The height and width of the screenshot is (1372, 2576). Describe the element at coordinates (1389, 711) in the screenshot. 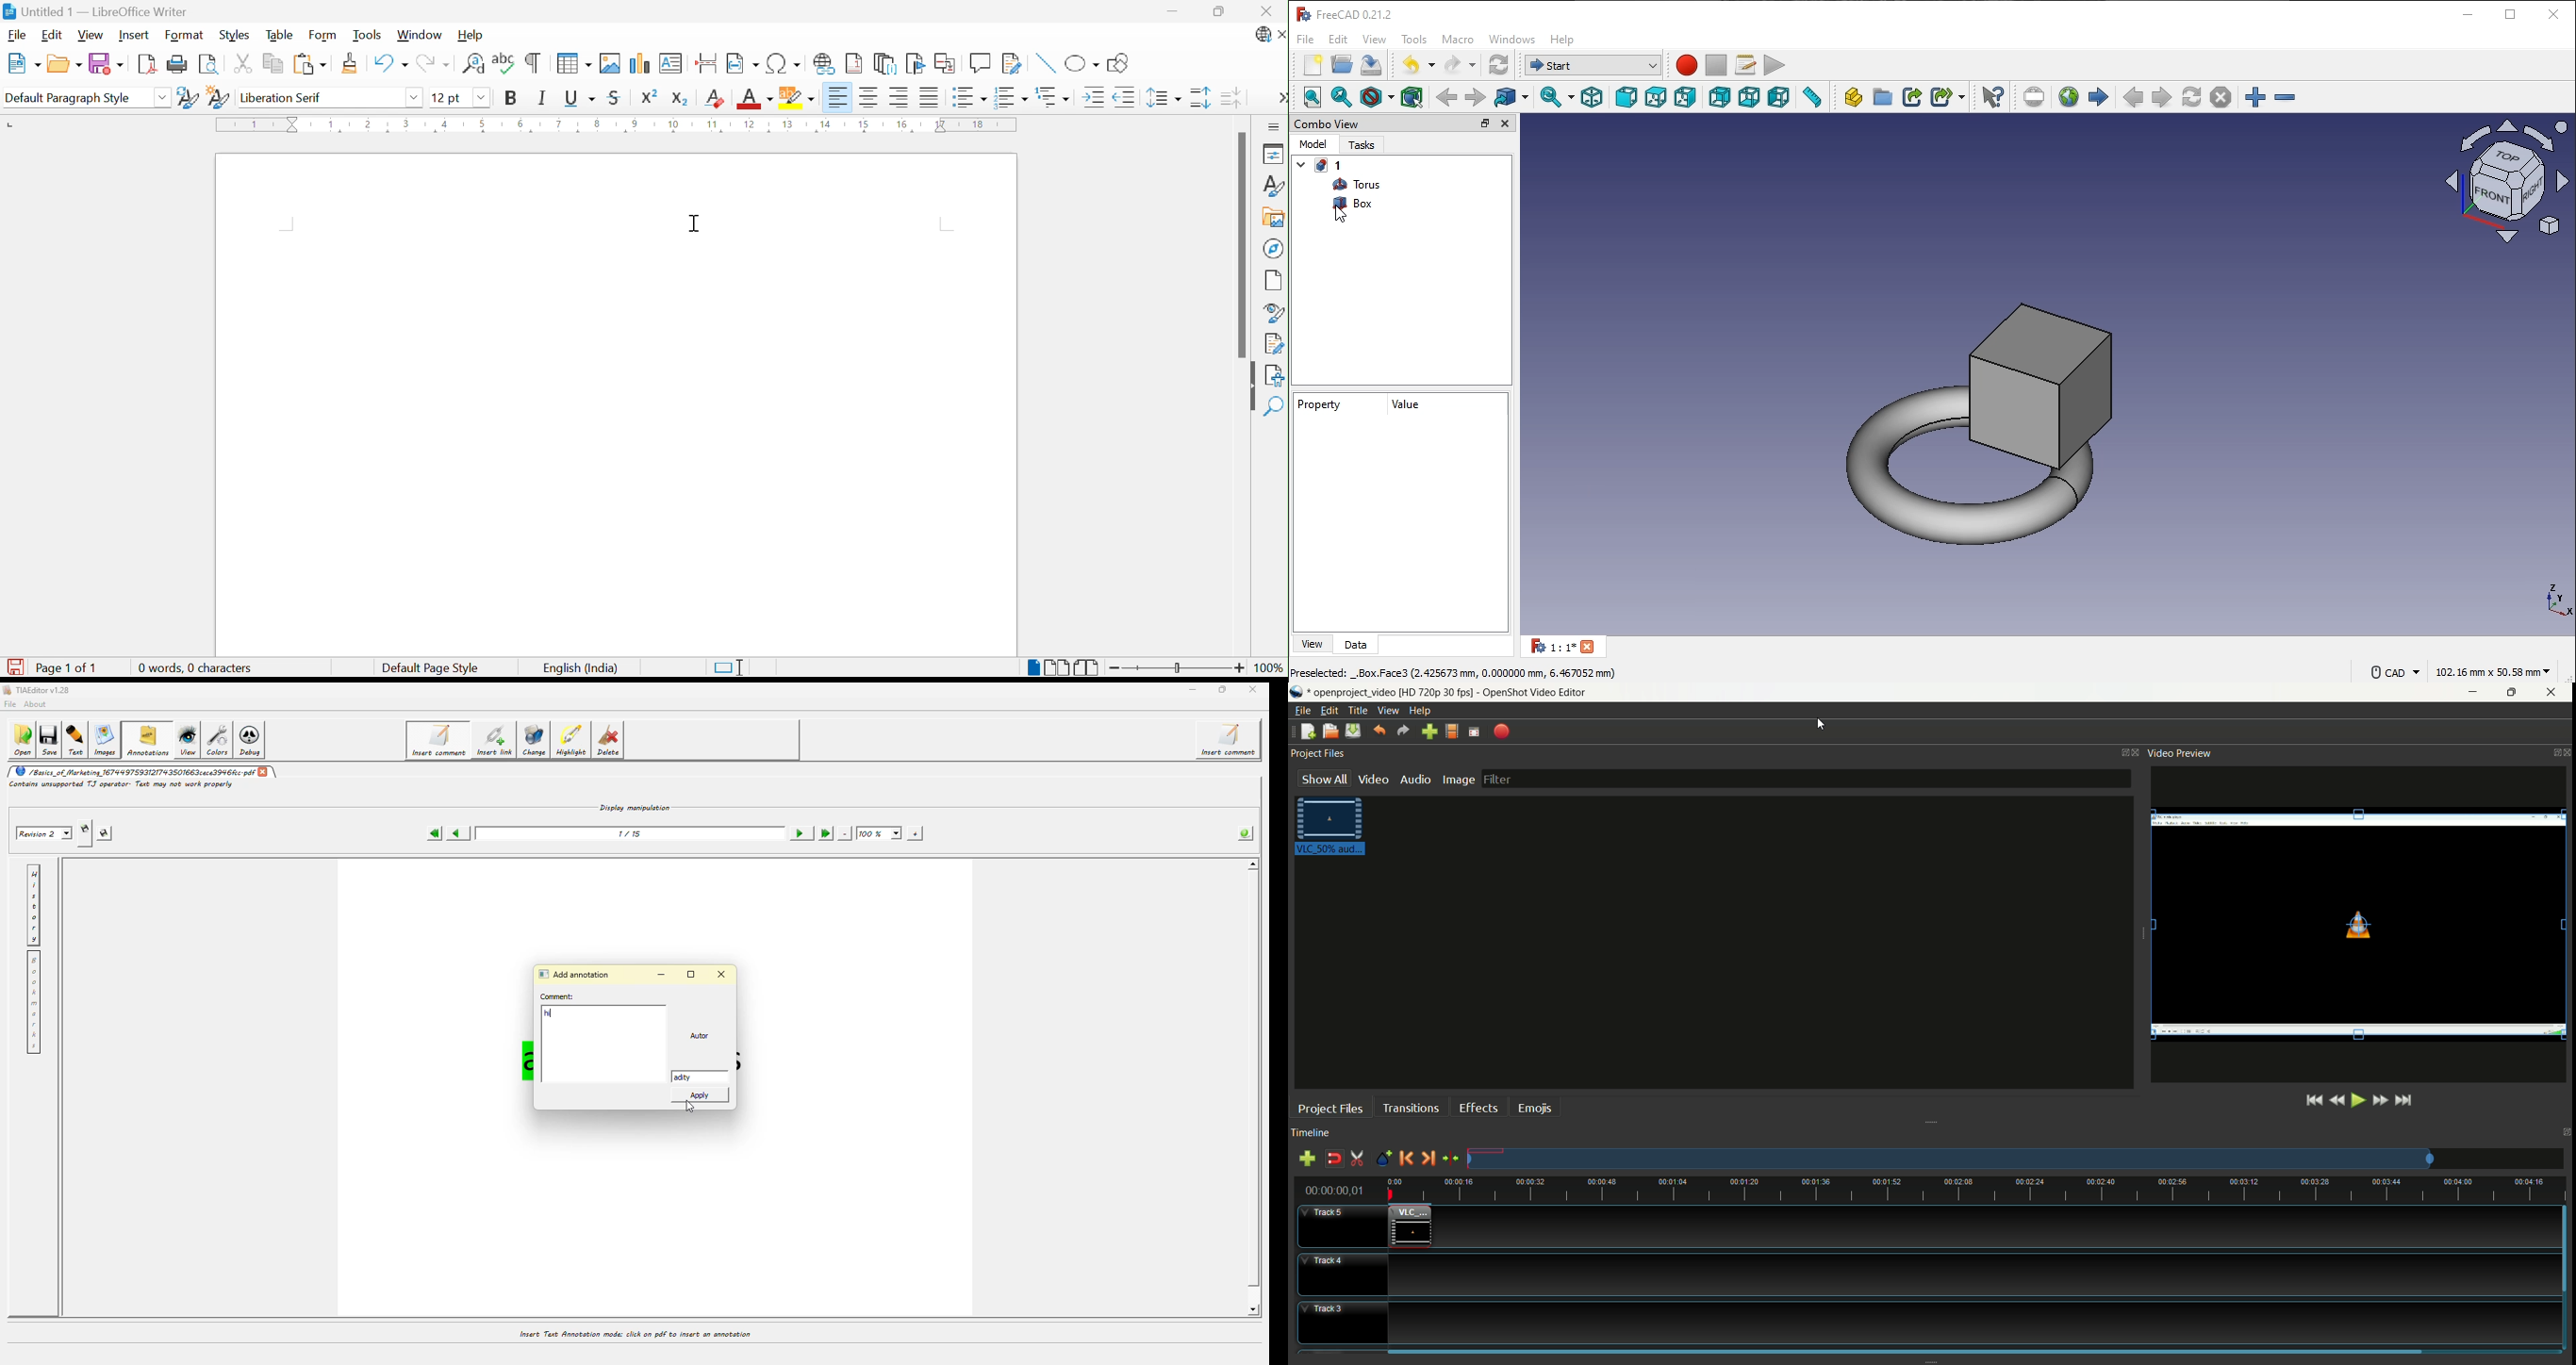

I see `view` at that location.